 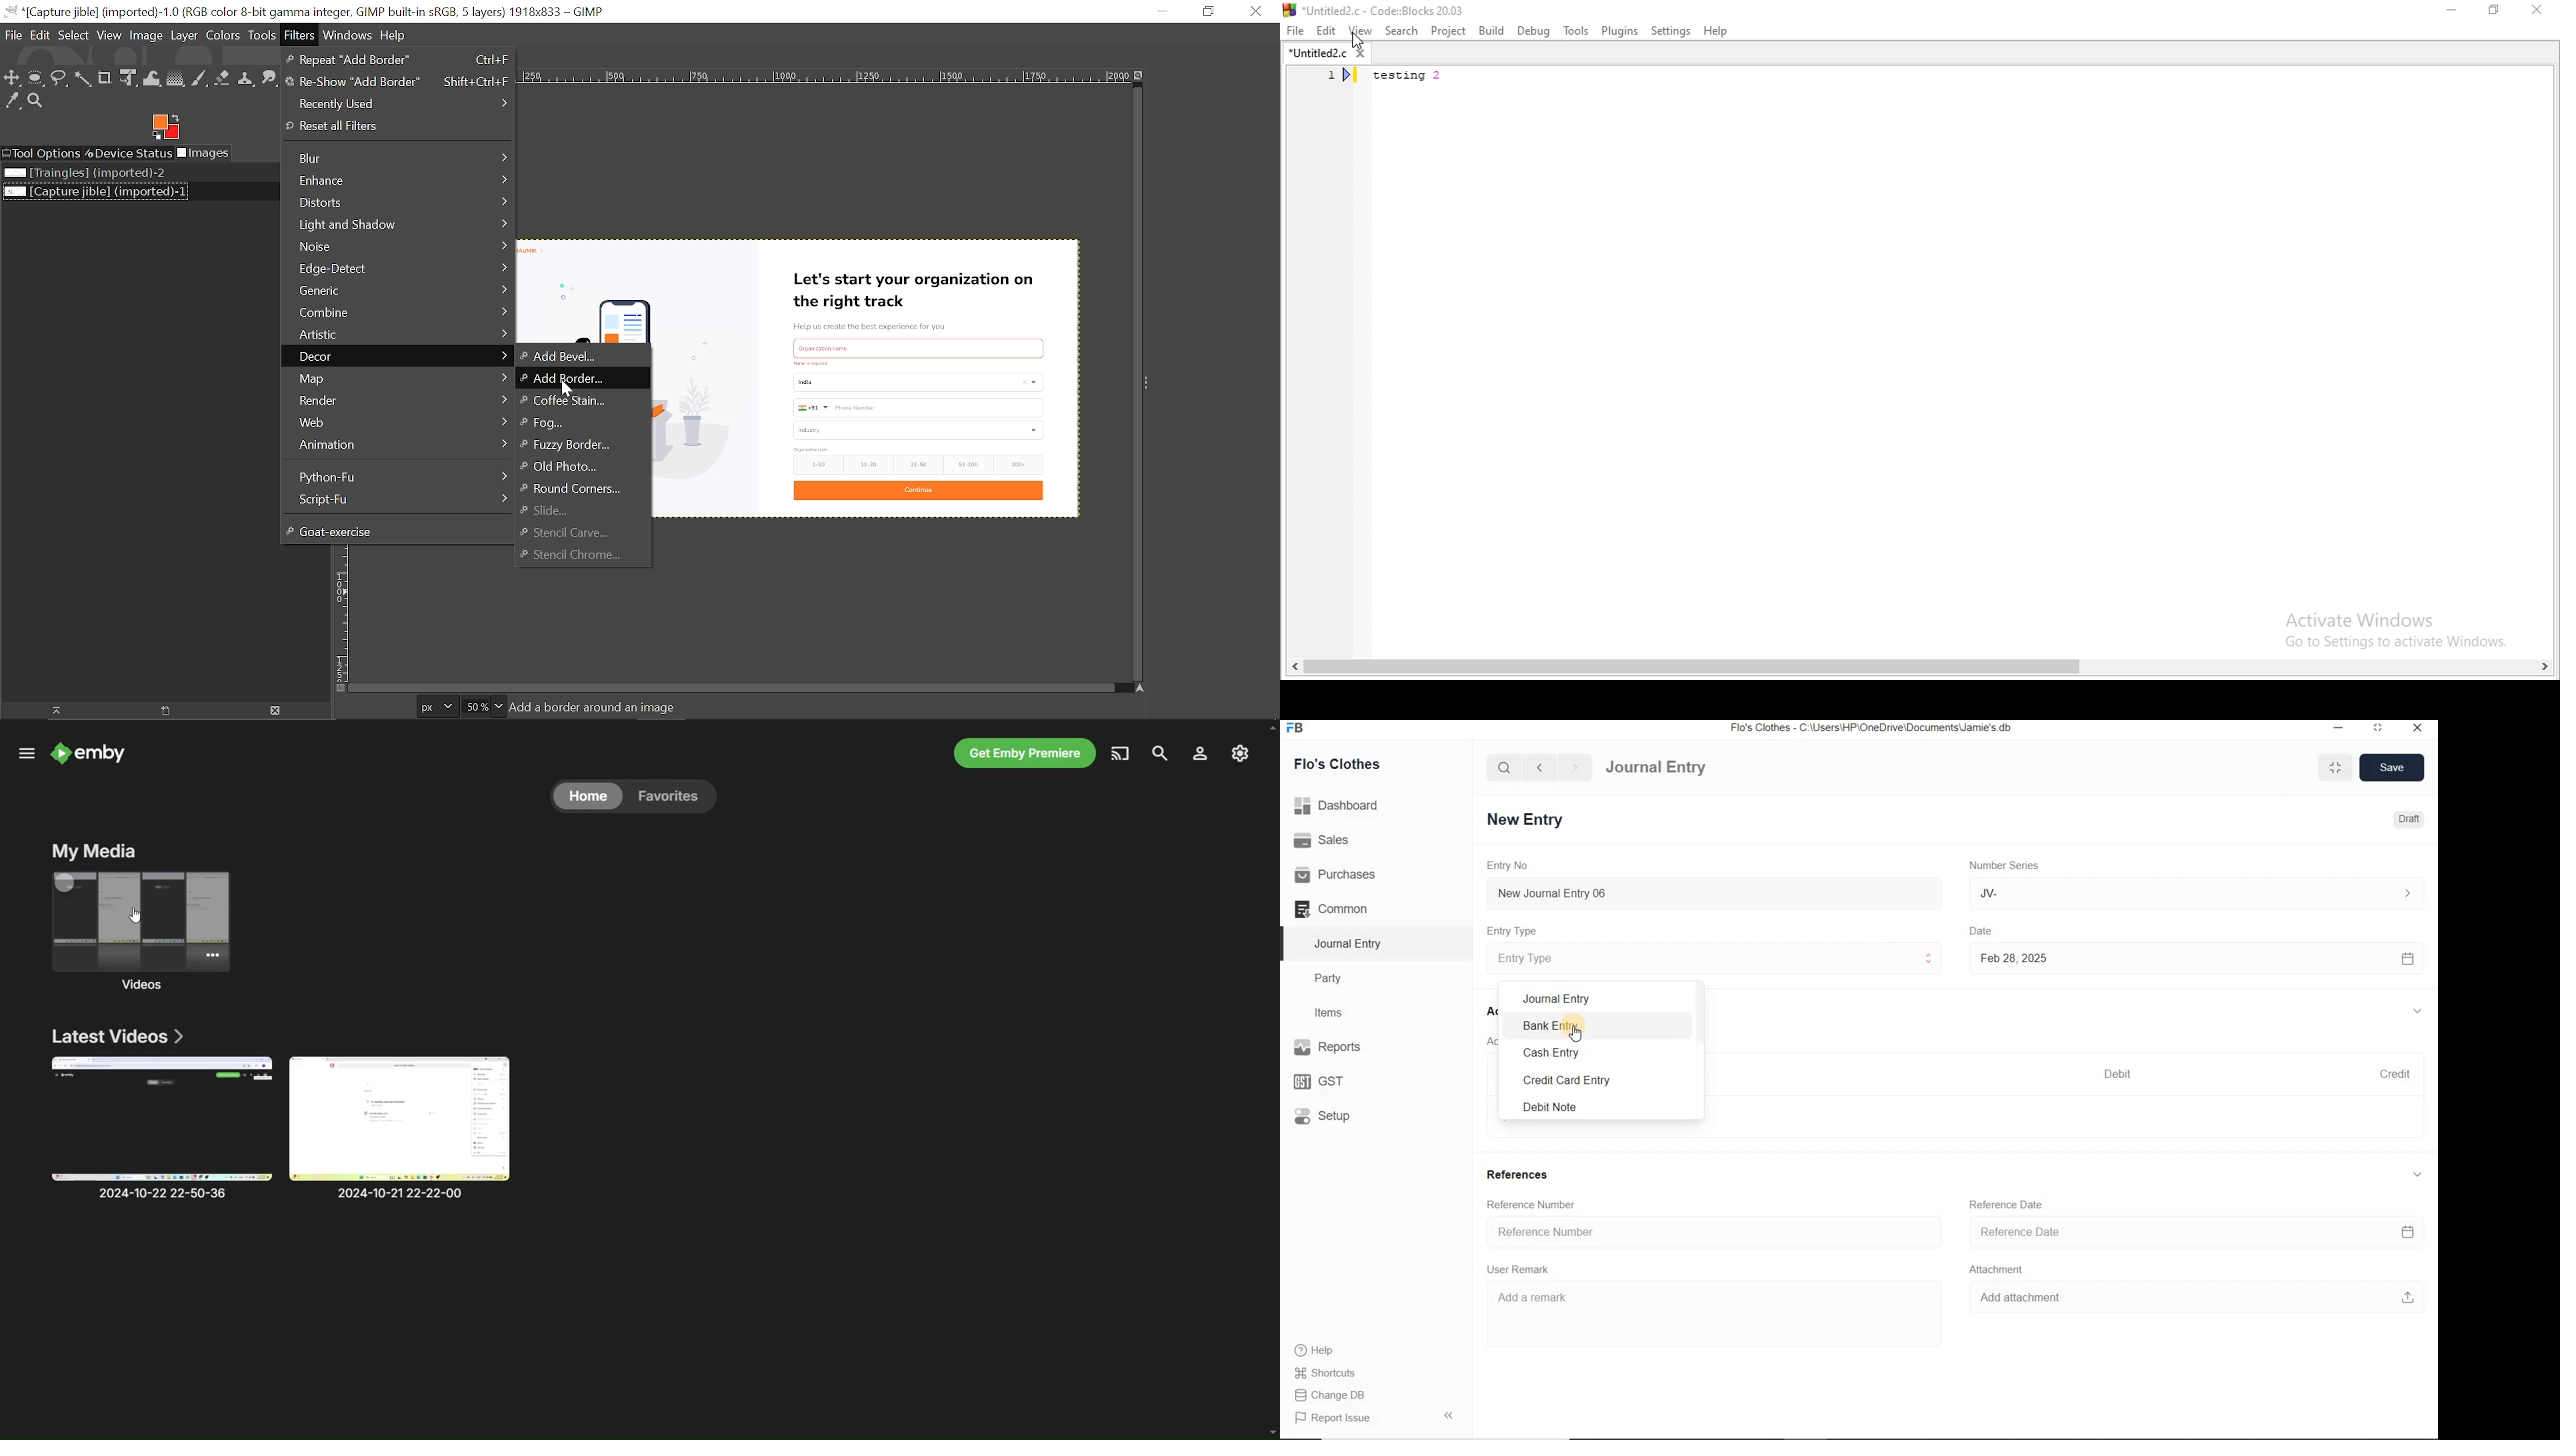 What do you see at coordinates (201, 79) in the screenshot?
I see `Paintbrush tool` at bounding box center [201, 79].